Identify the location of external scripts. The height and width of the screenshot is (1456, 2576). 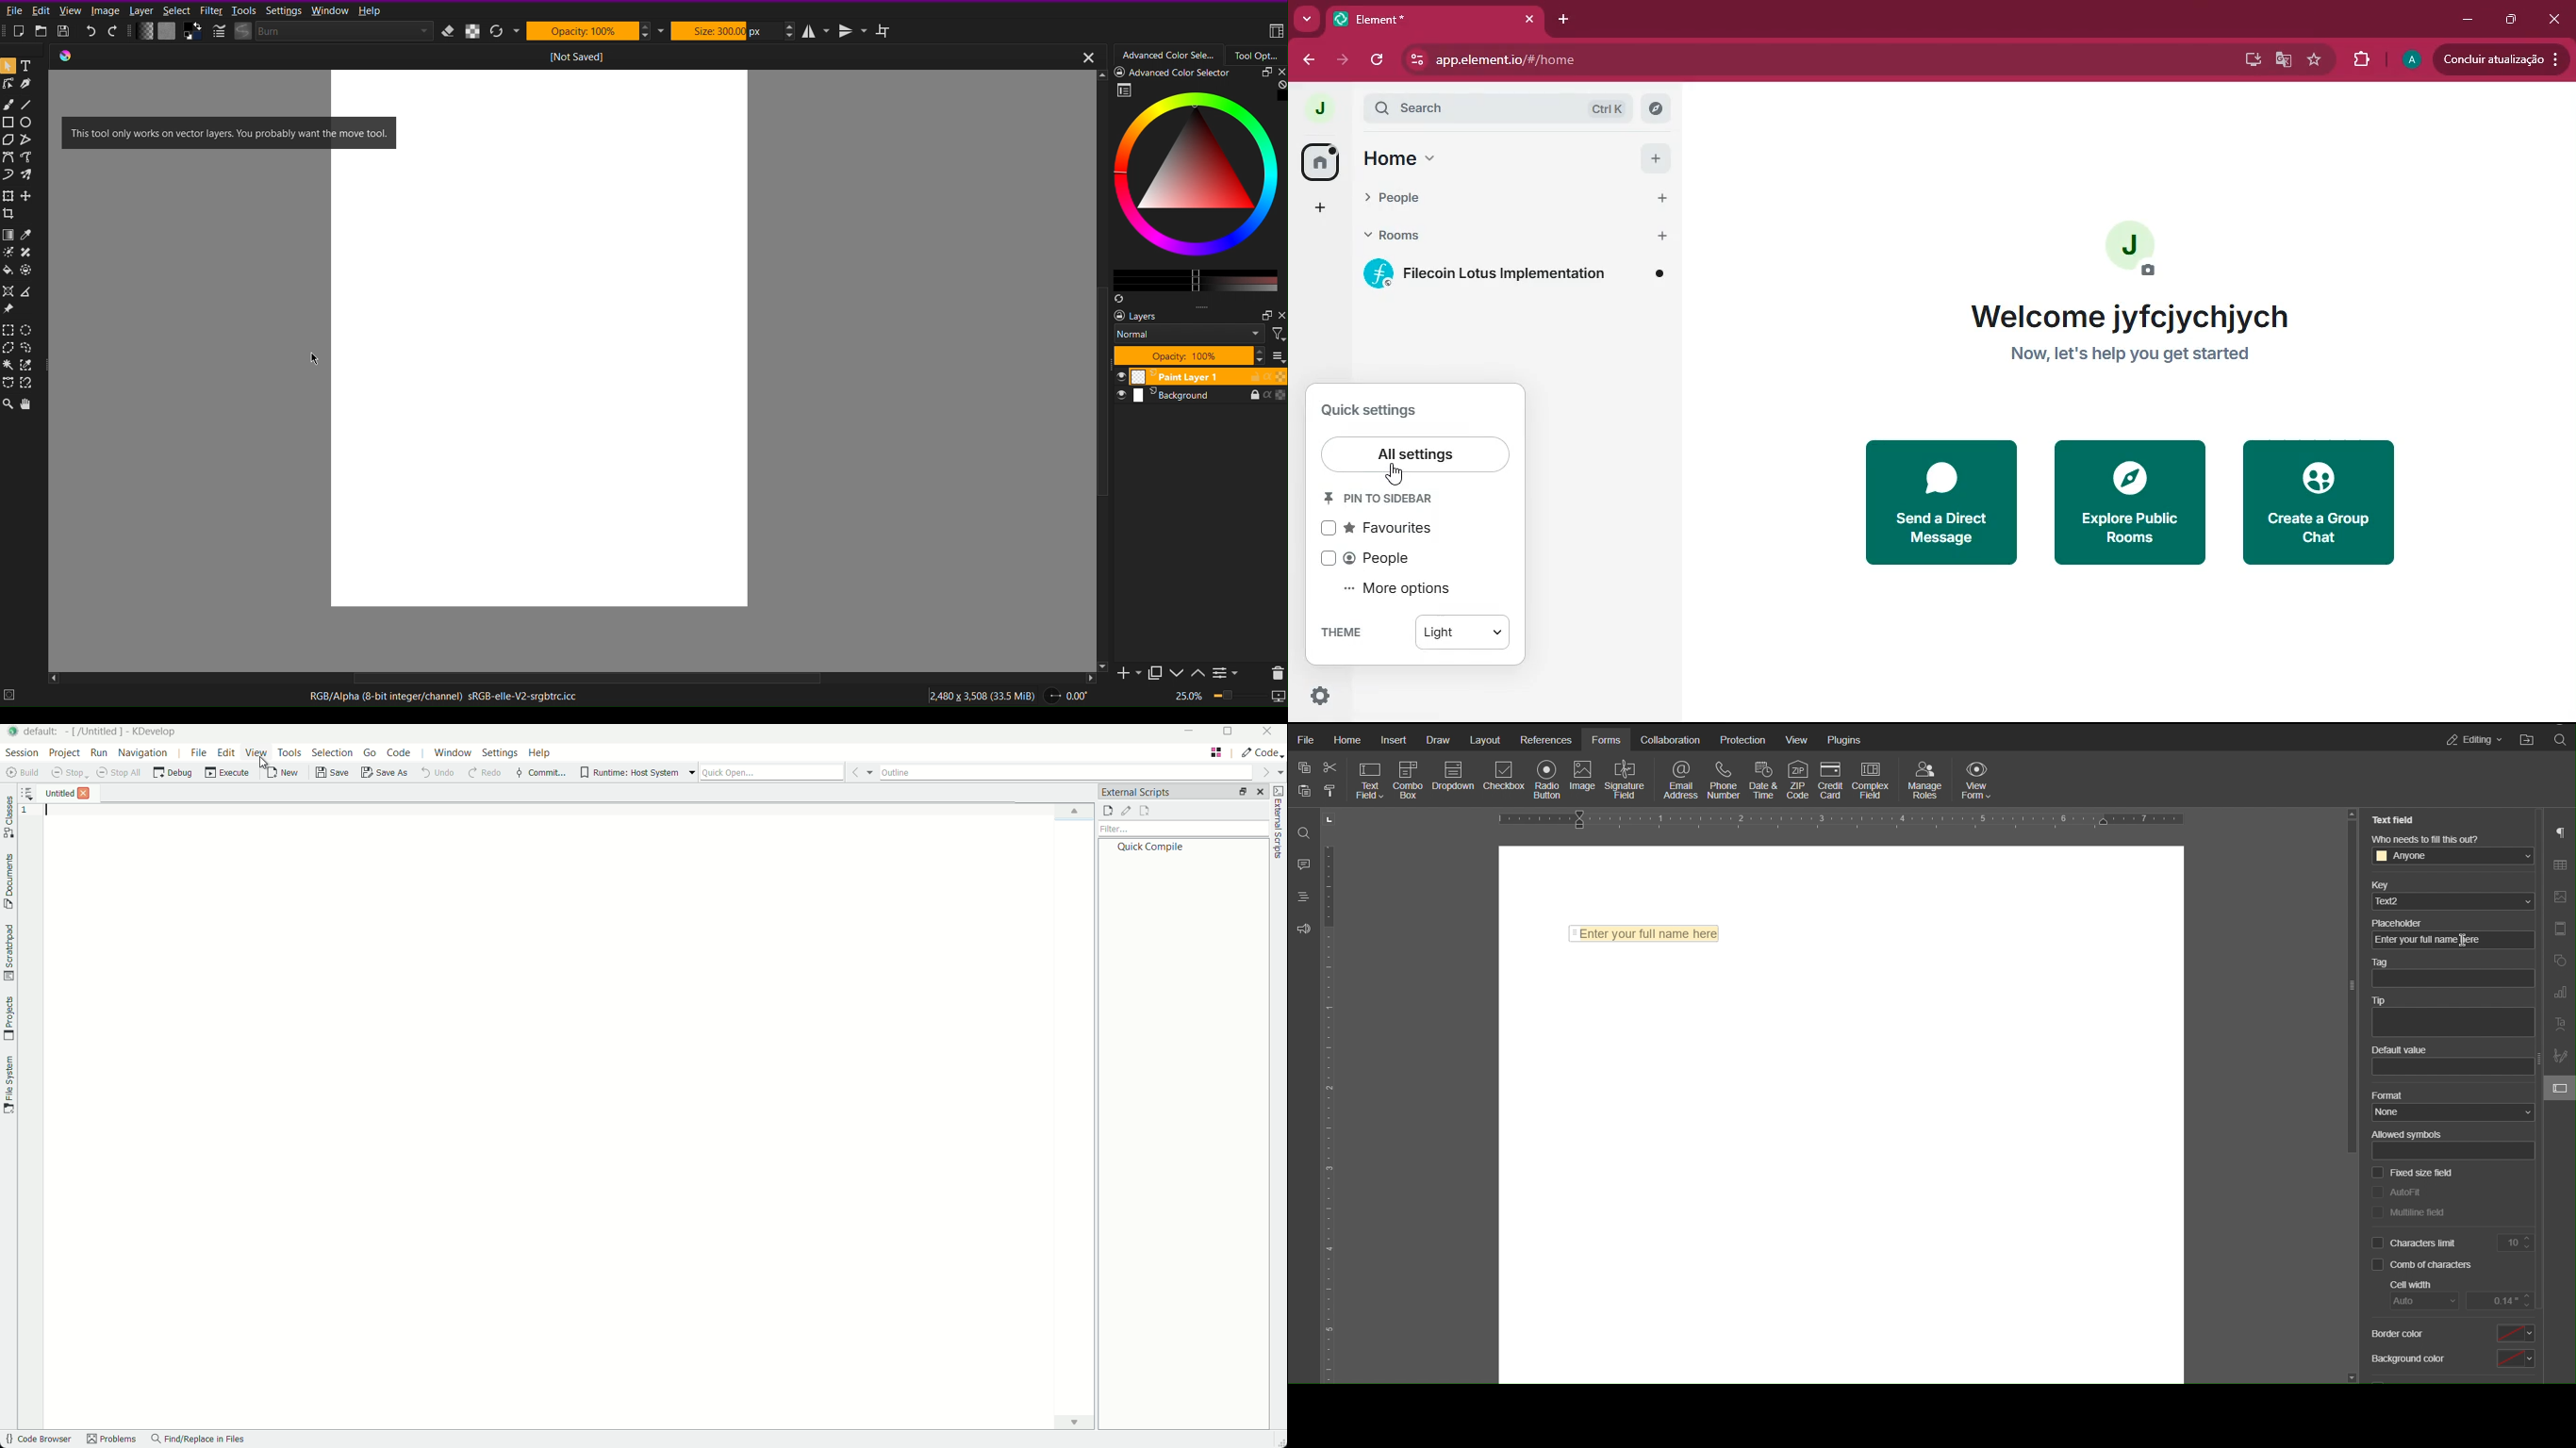
(1136, 791).